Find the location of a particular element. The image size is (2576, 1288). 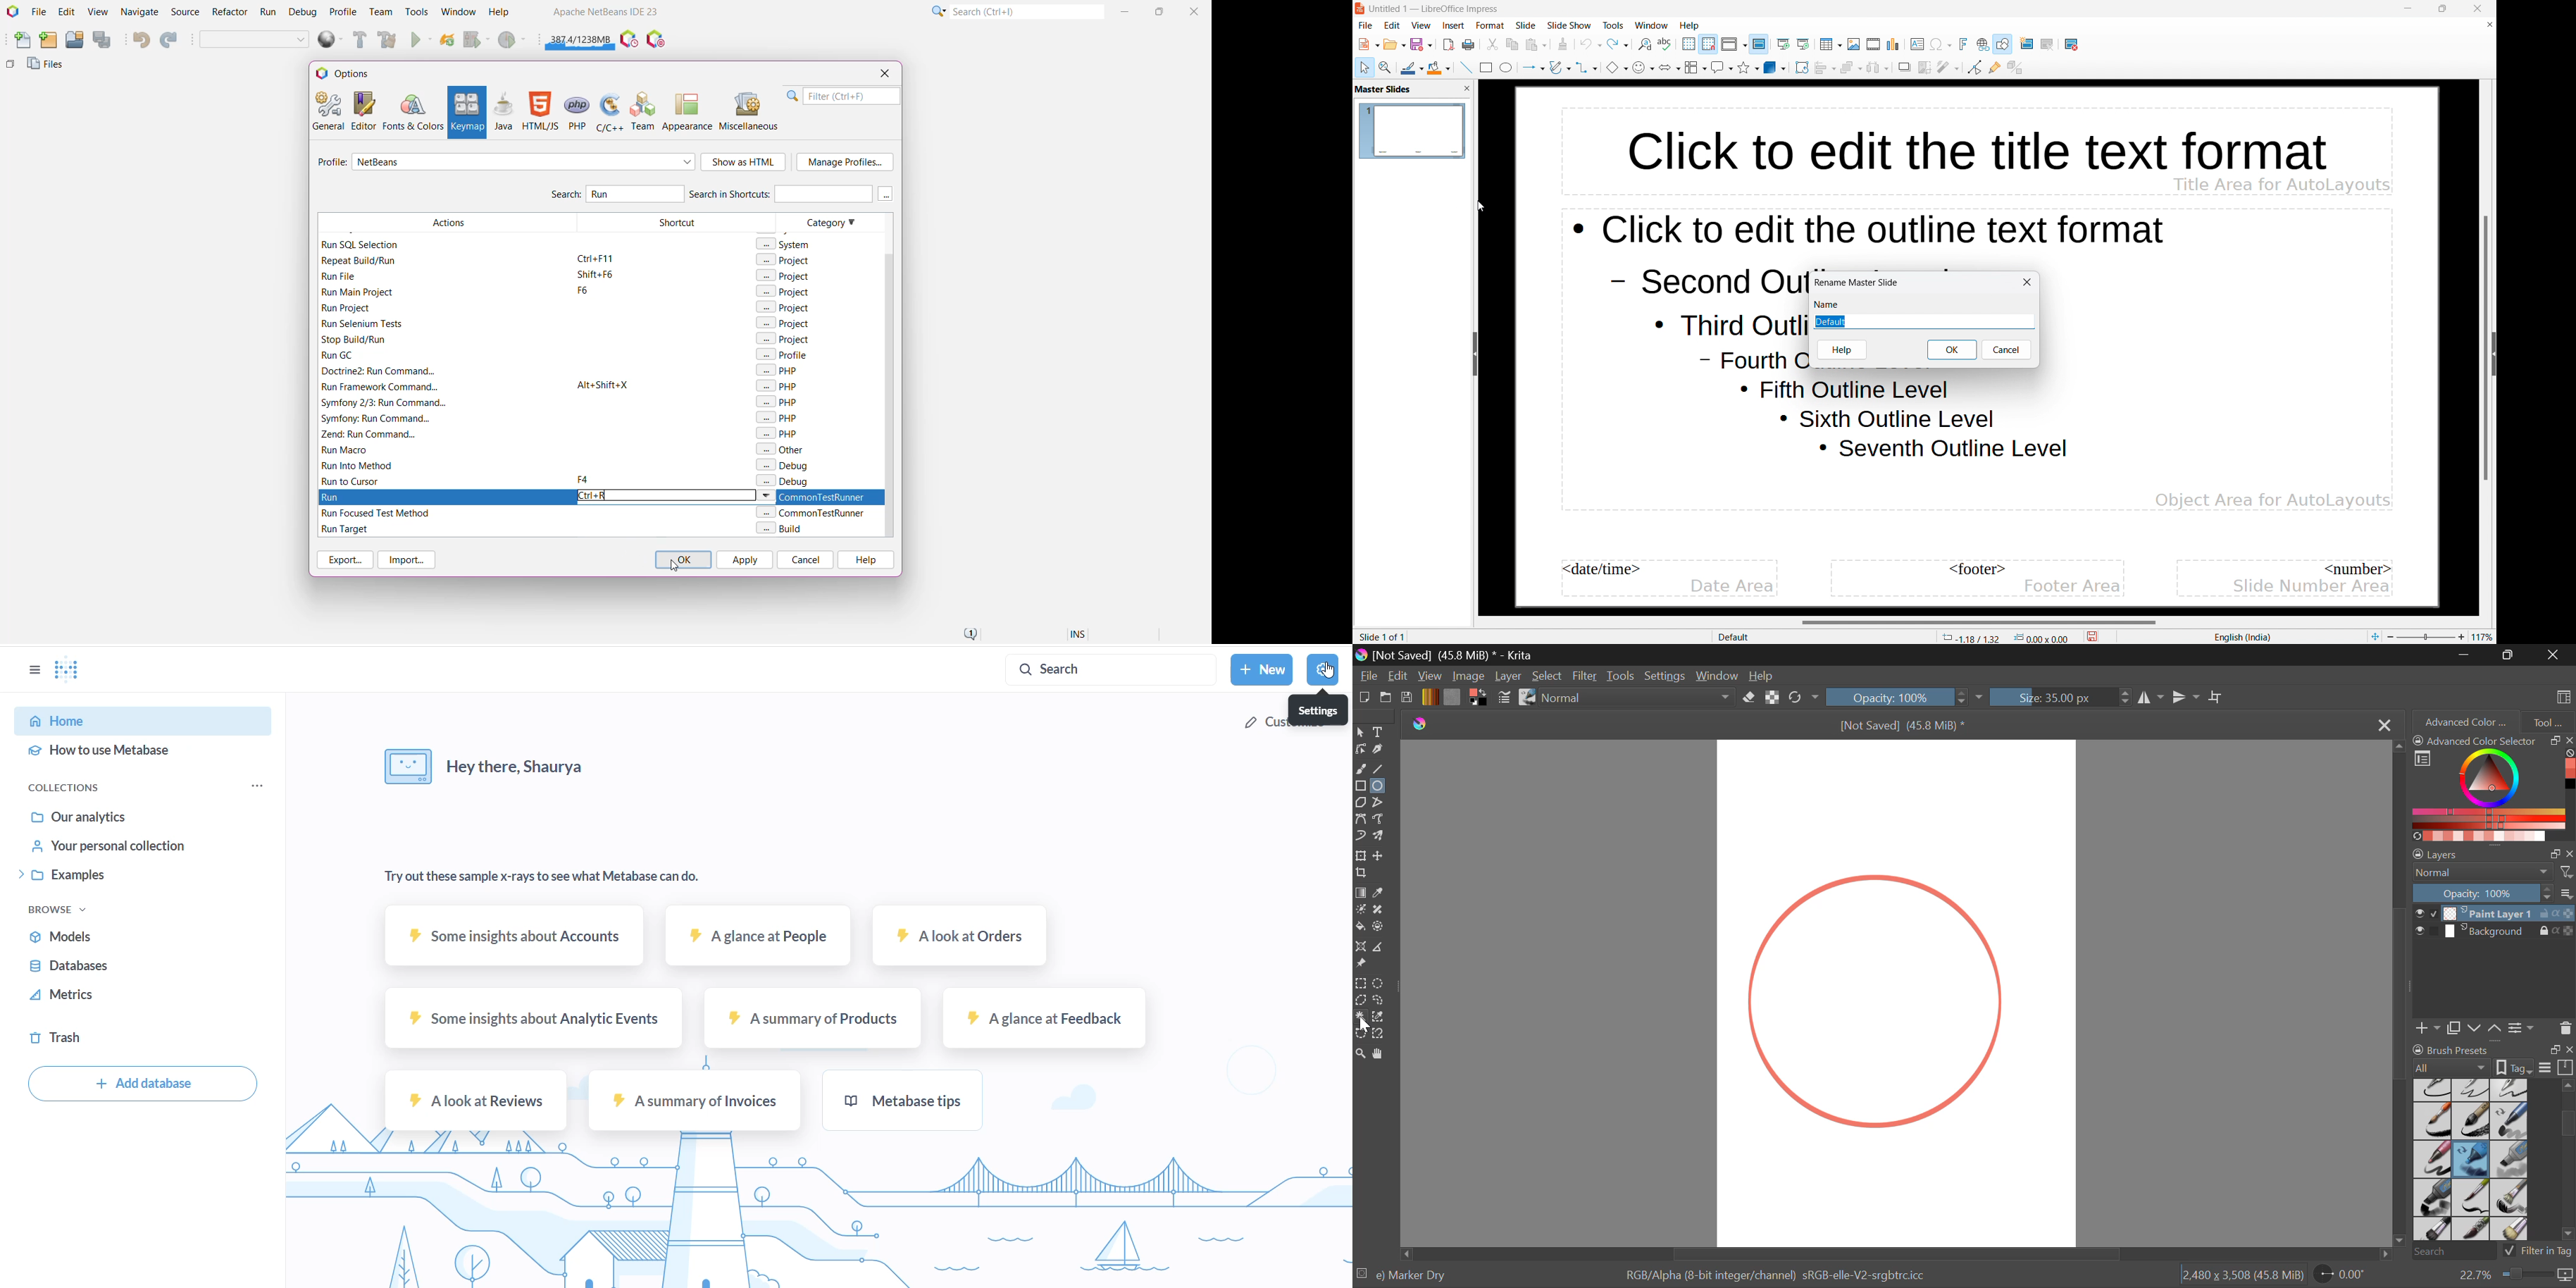

insert textbox is located at coordinates (1918, 44).